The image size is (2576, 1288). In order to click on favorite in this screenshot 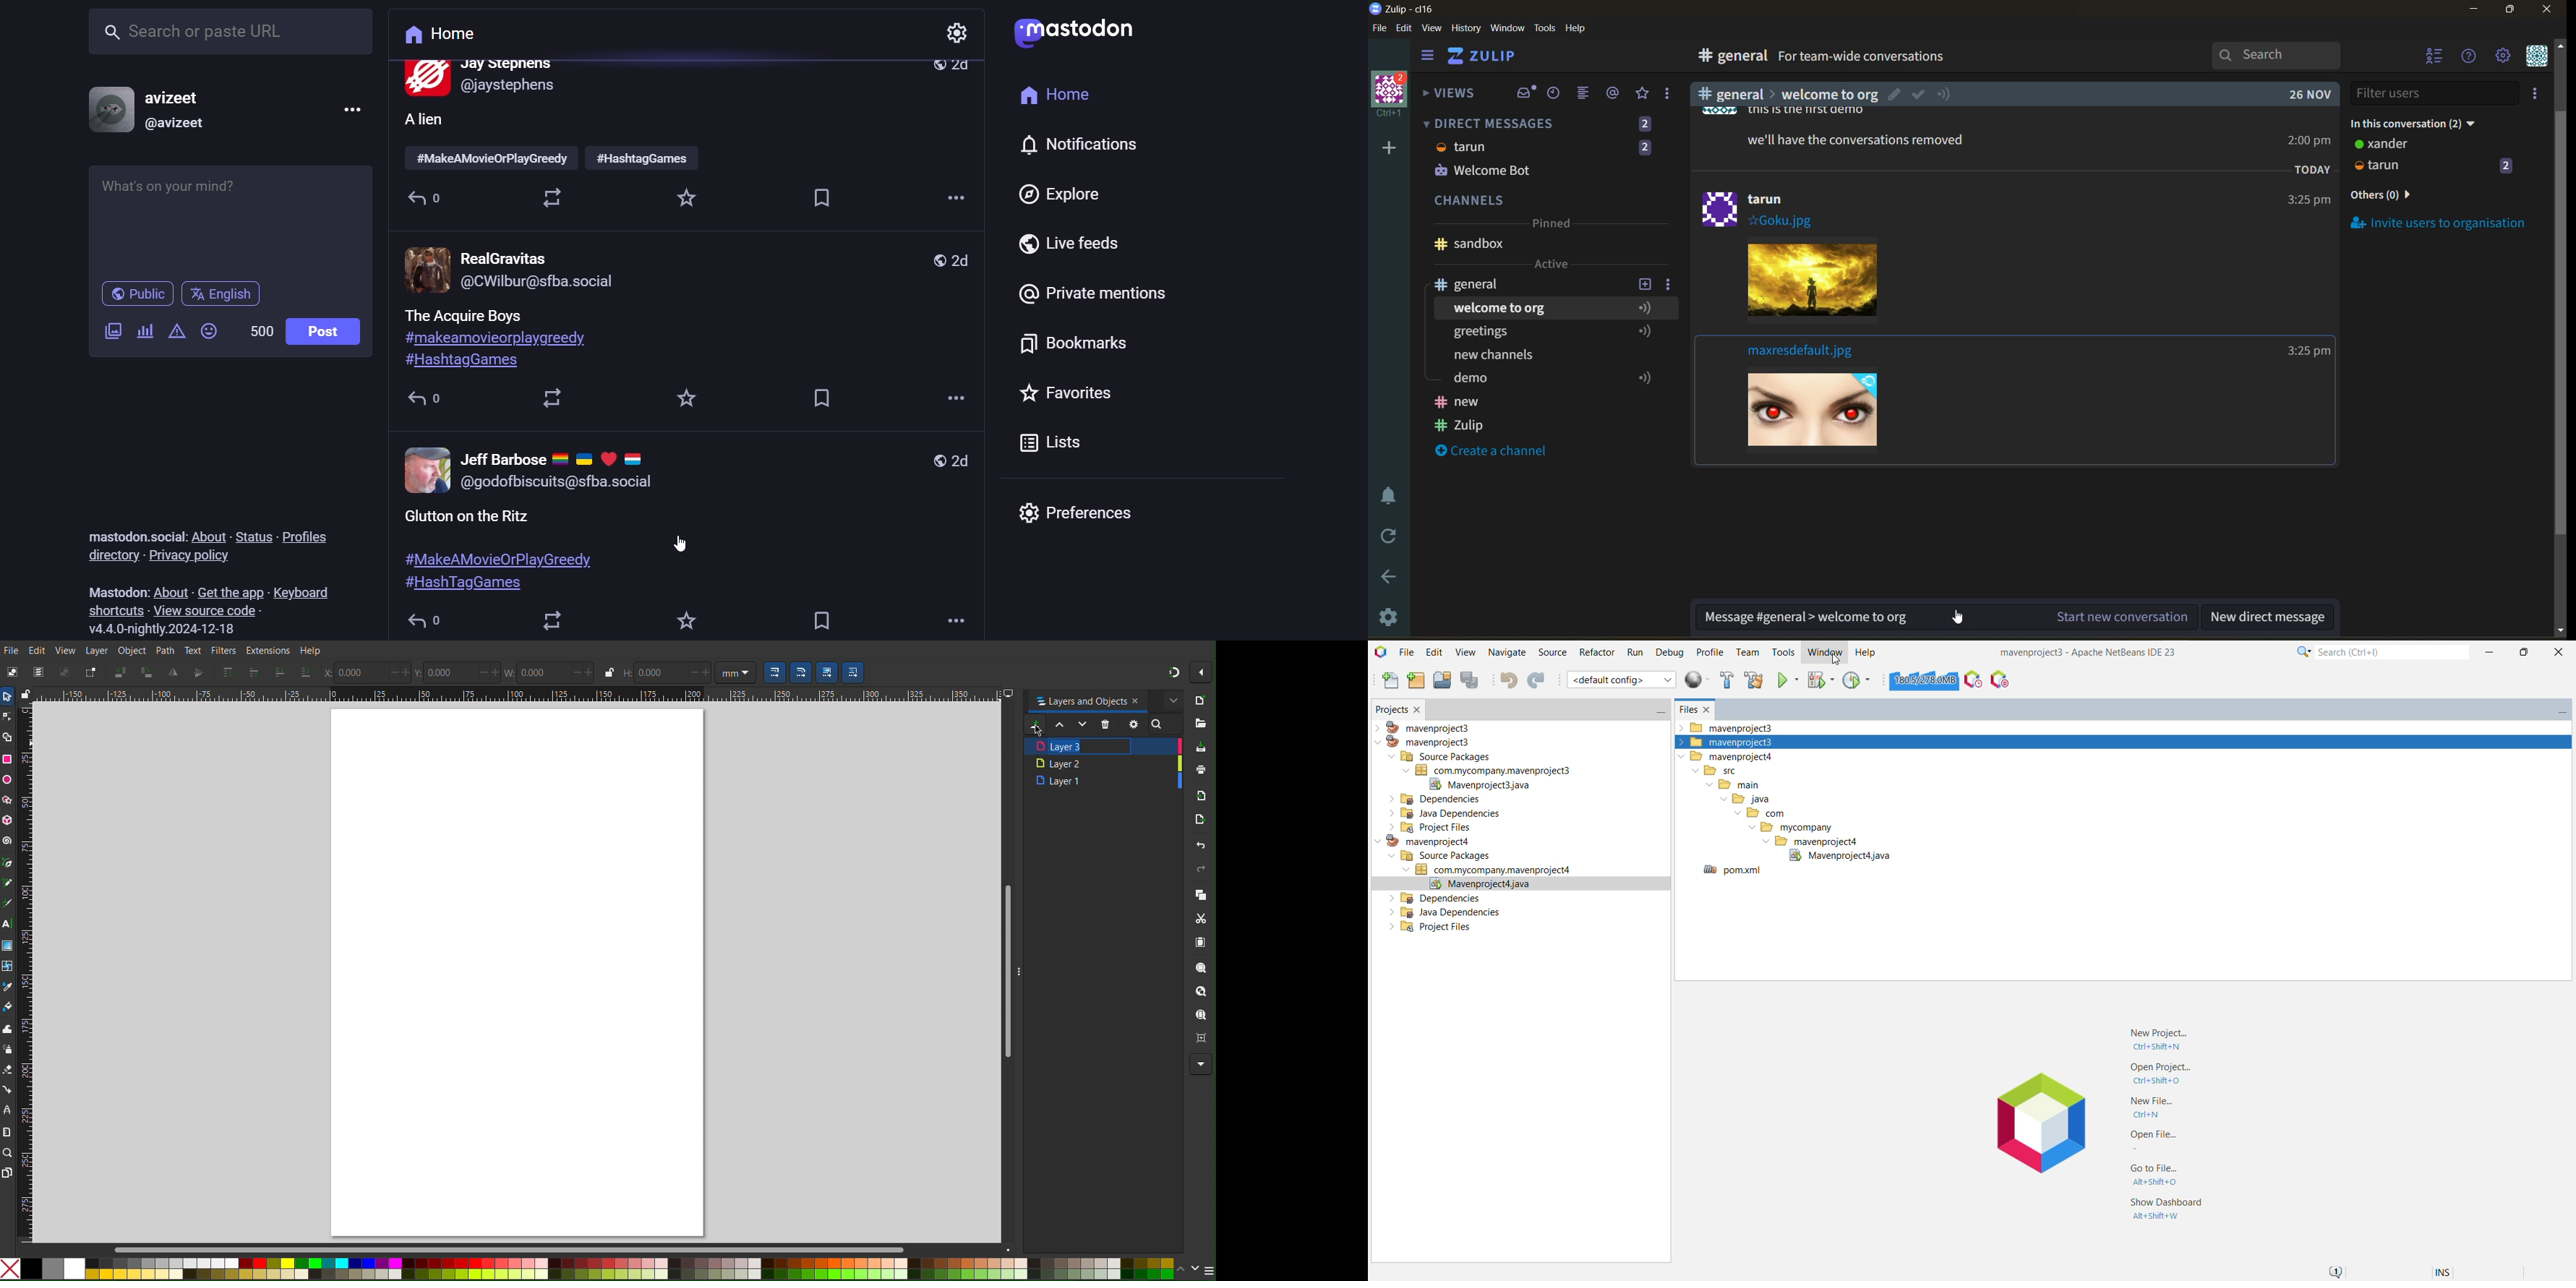, I will do `click(682, 400)`.